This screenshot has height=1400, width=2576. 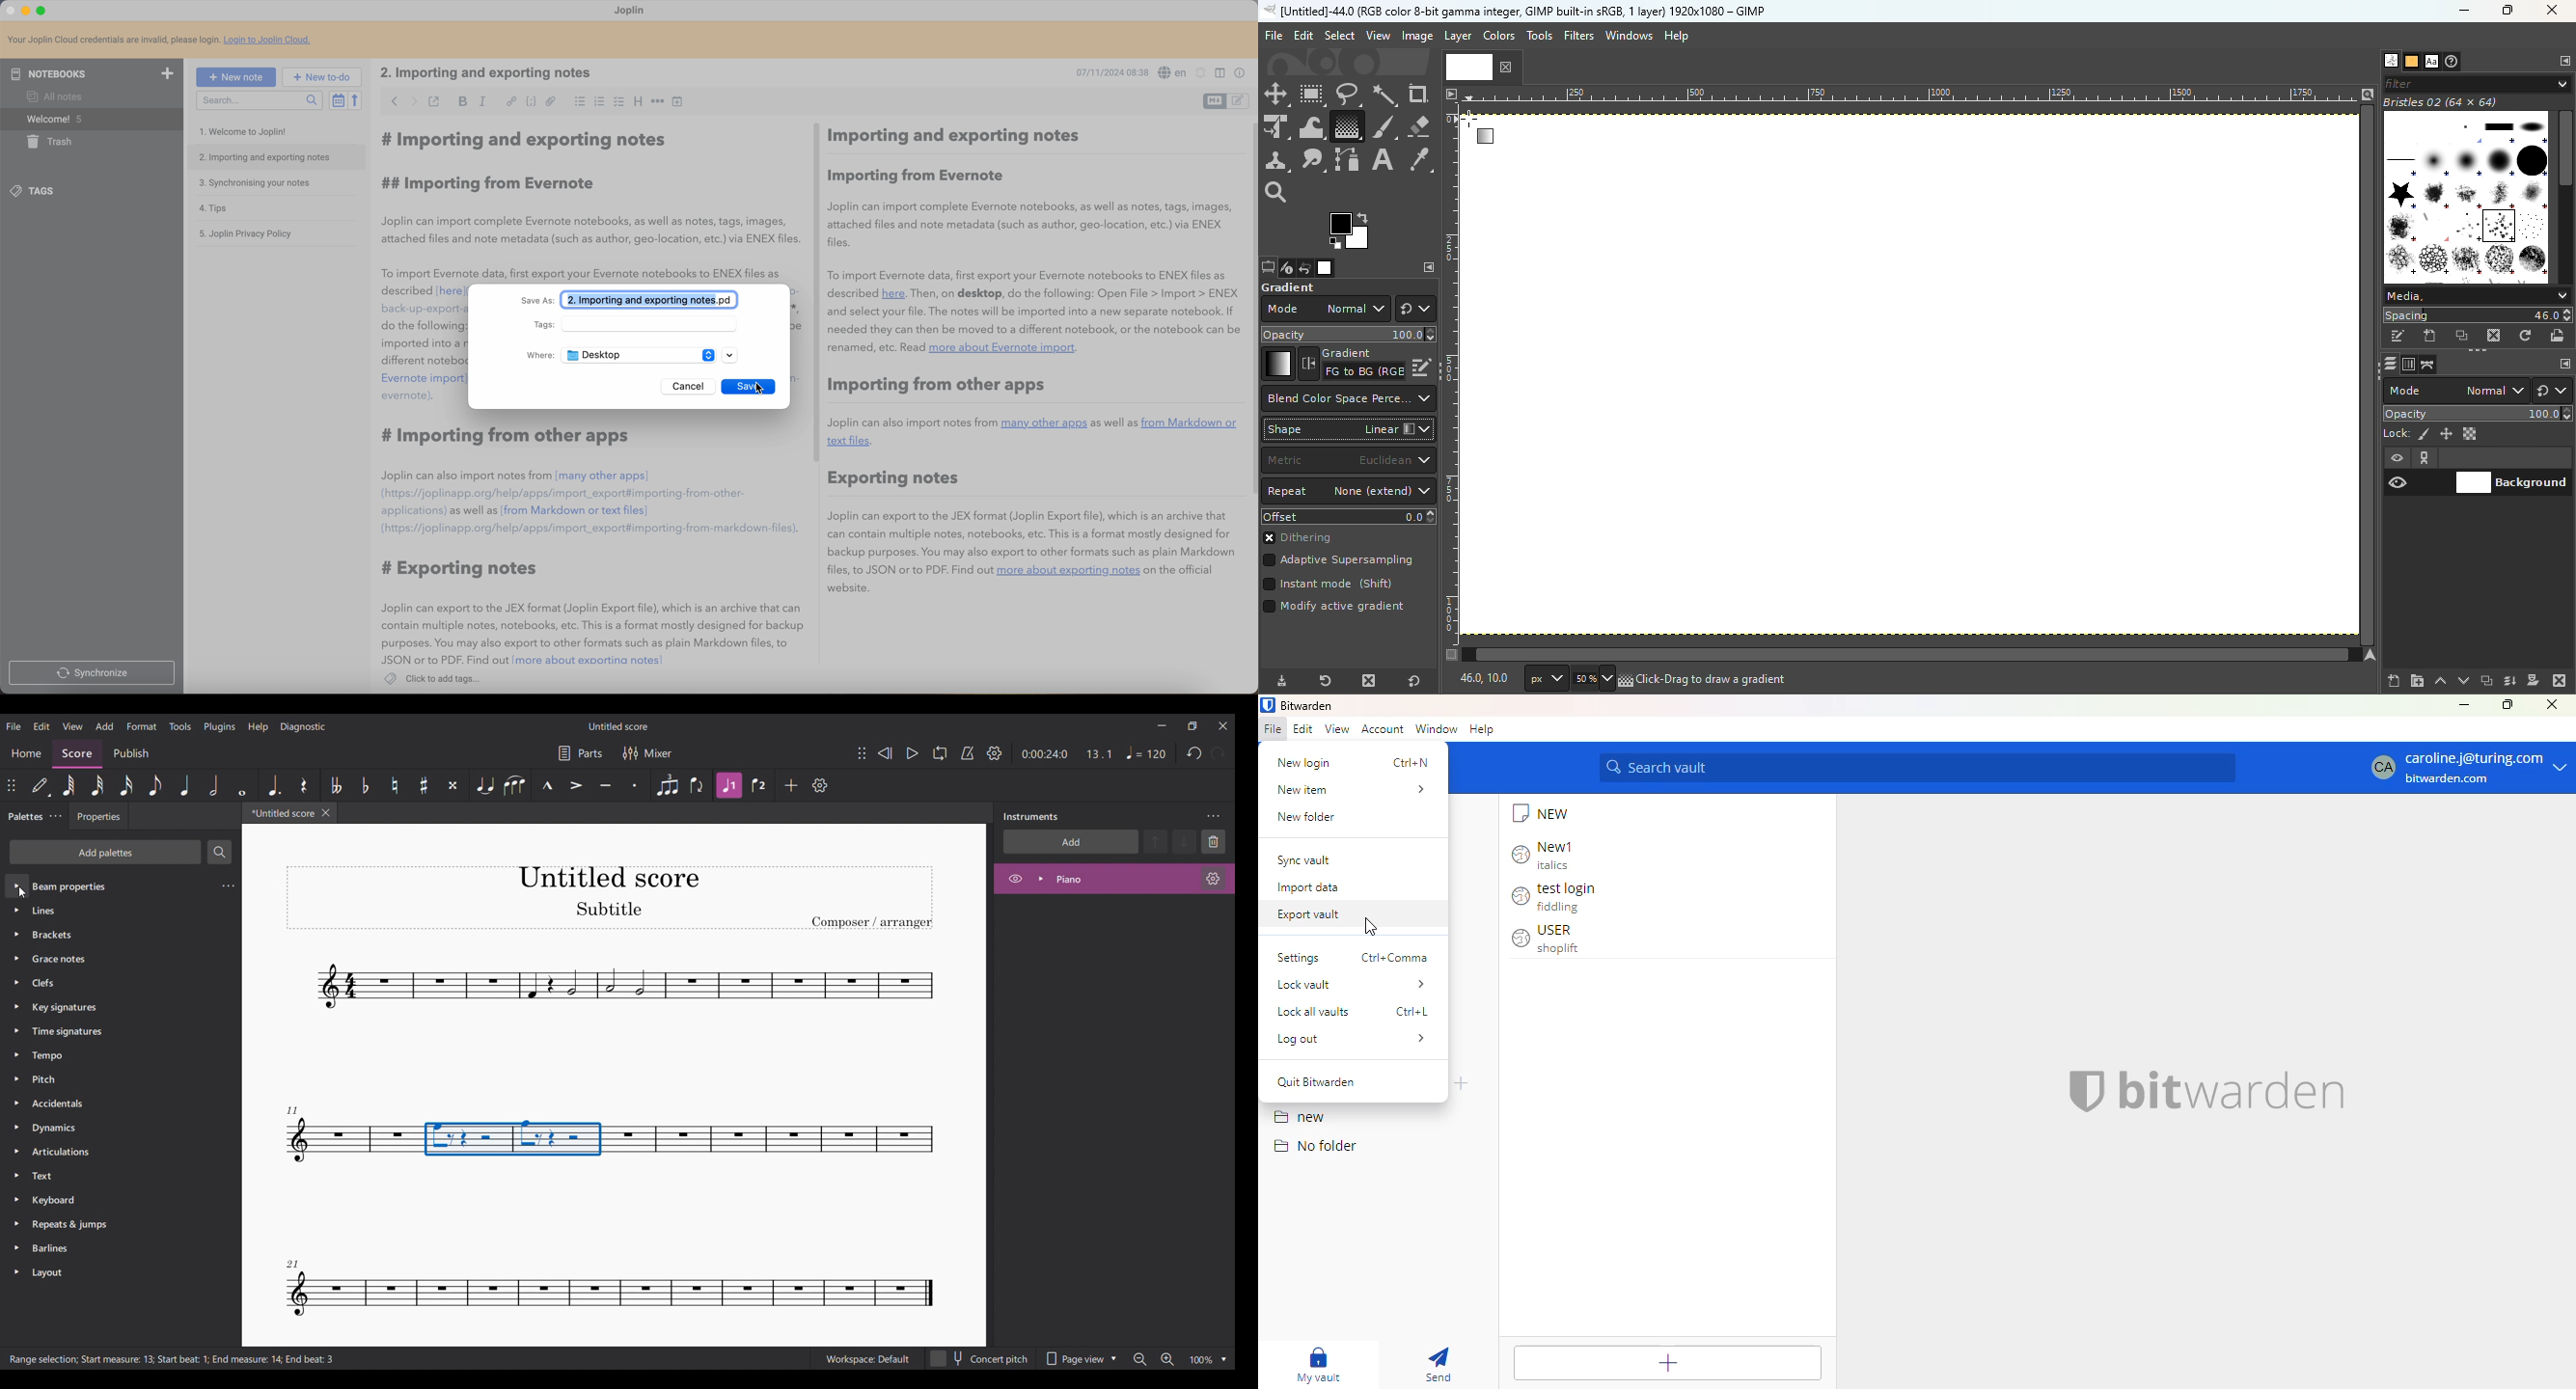 What do you see at coordinates (181, 726) in the screenshot?
I see `Tools menu` at bounding box center [181, 726].